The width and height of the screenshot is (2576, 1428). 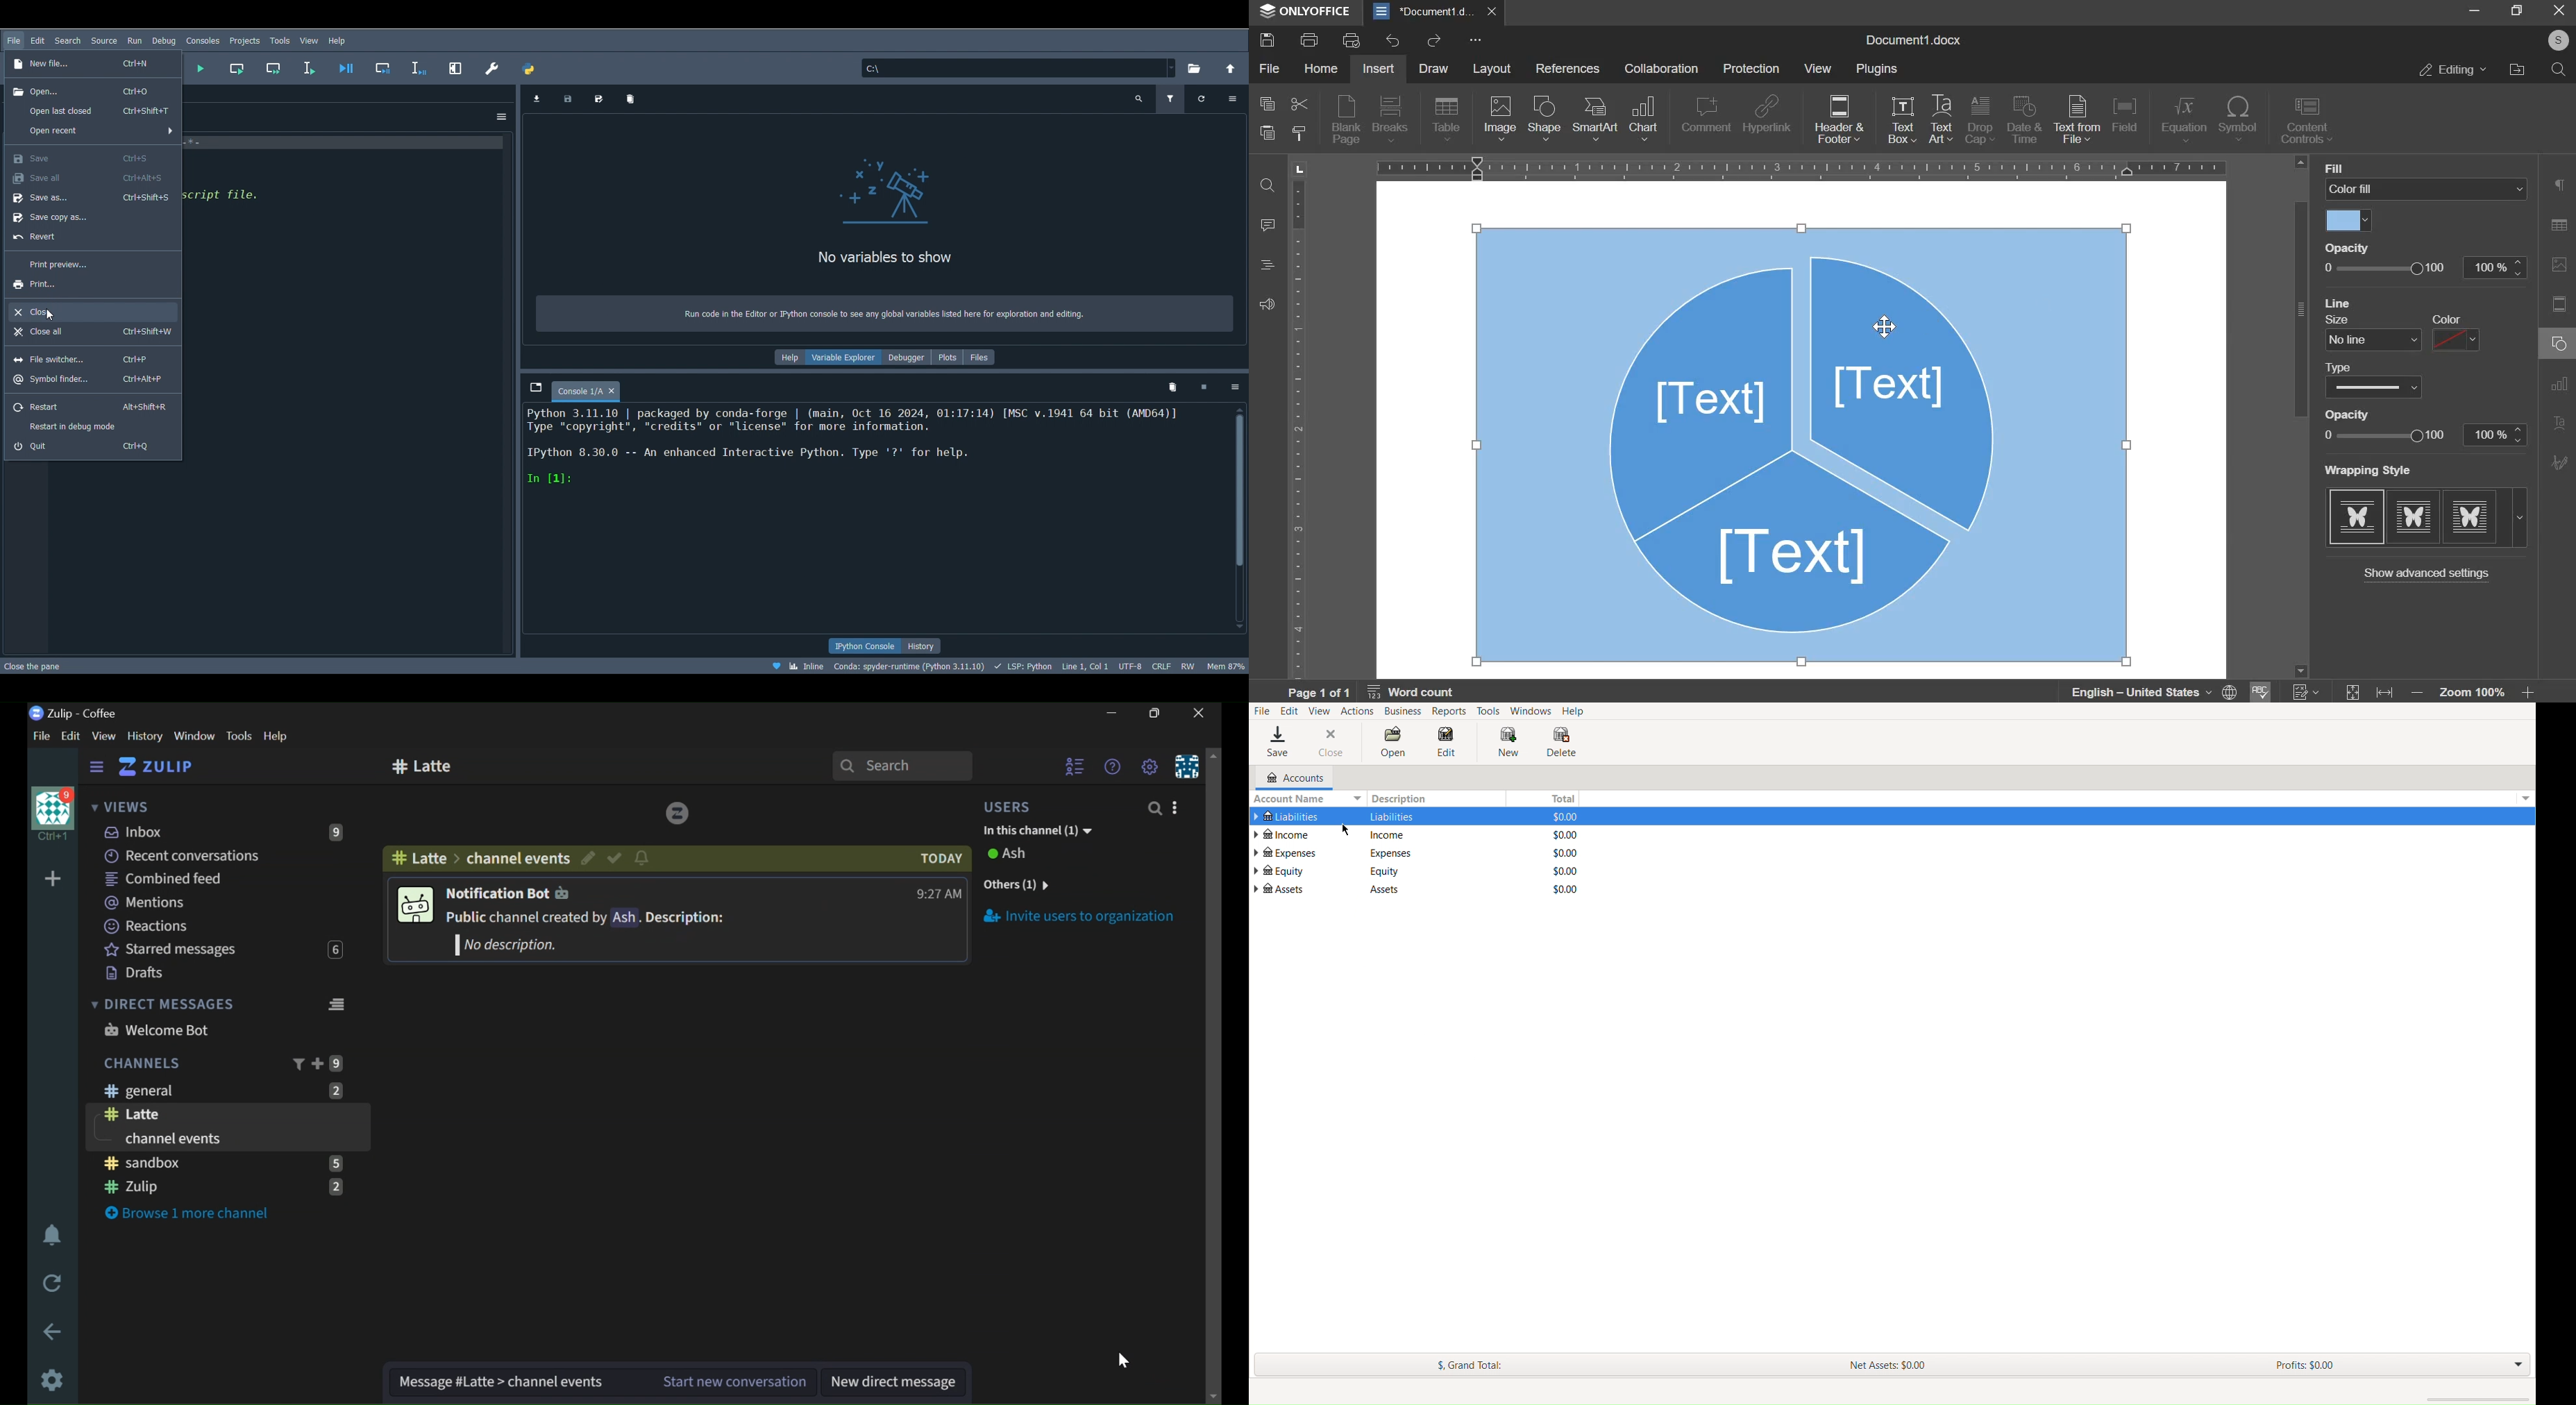 I want to click on insert, so click(x=1379, y=69).